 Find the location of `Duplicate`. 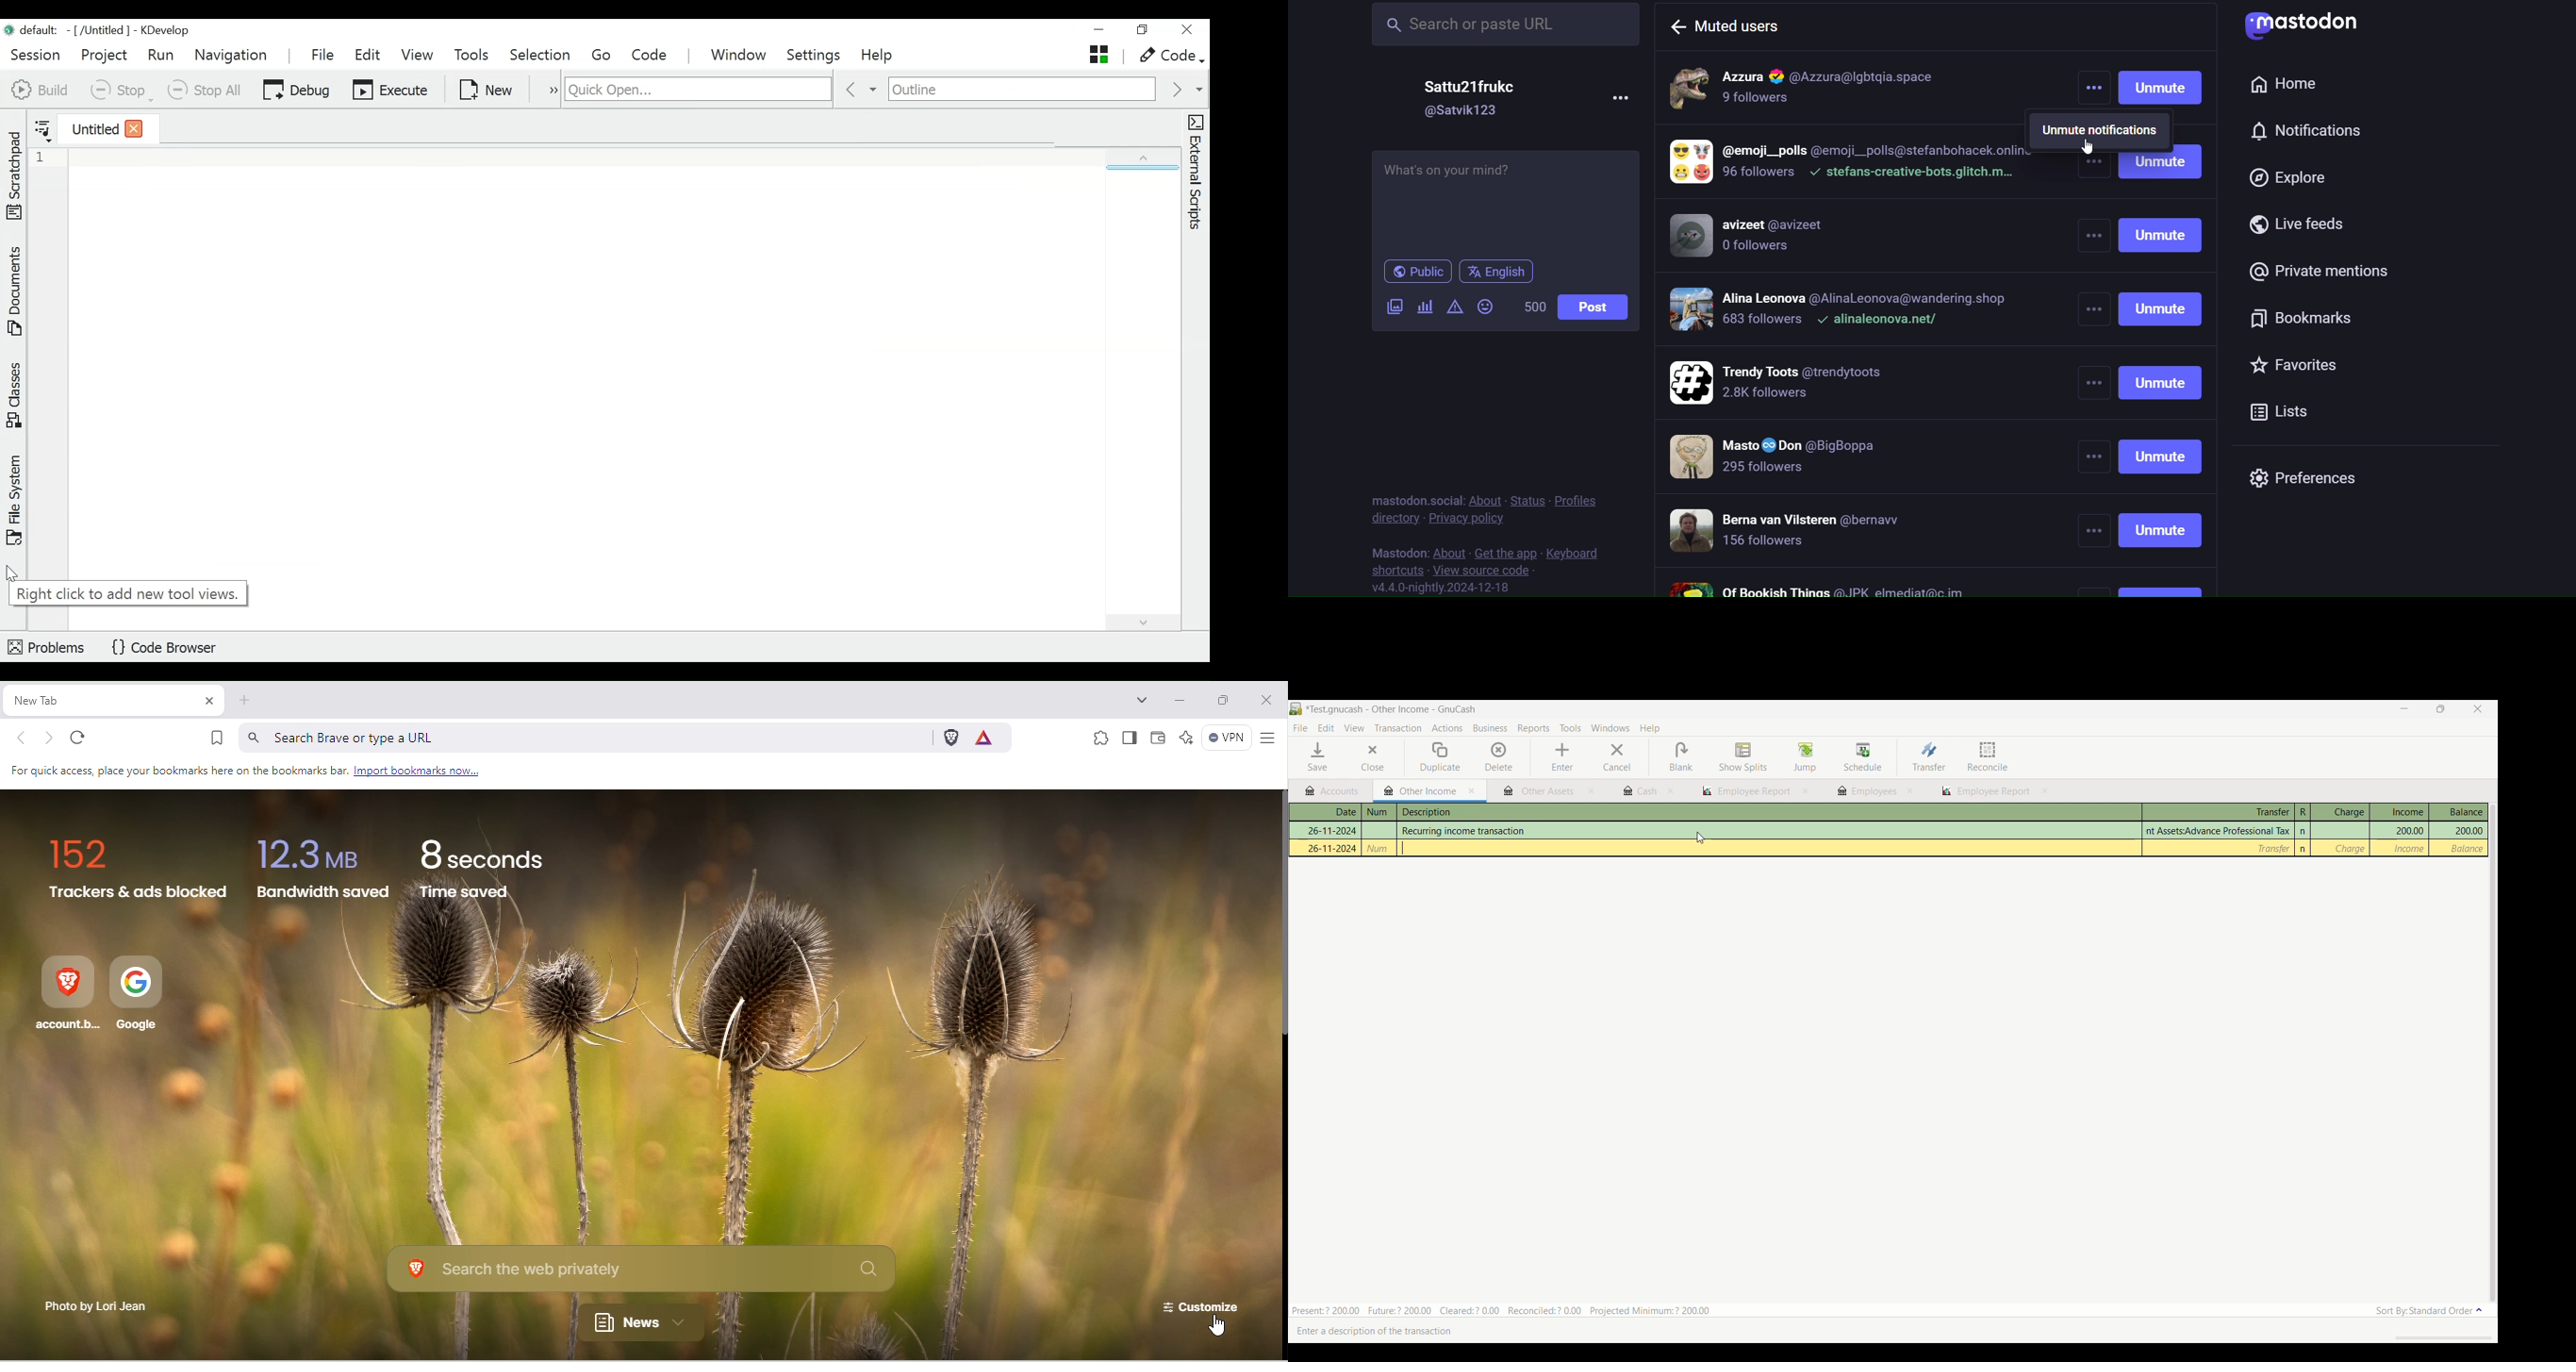

Duplicate is located at coordinates (1441, 757).